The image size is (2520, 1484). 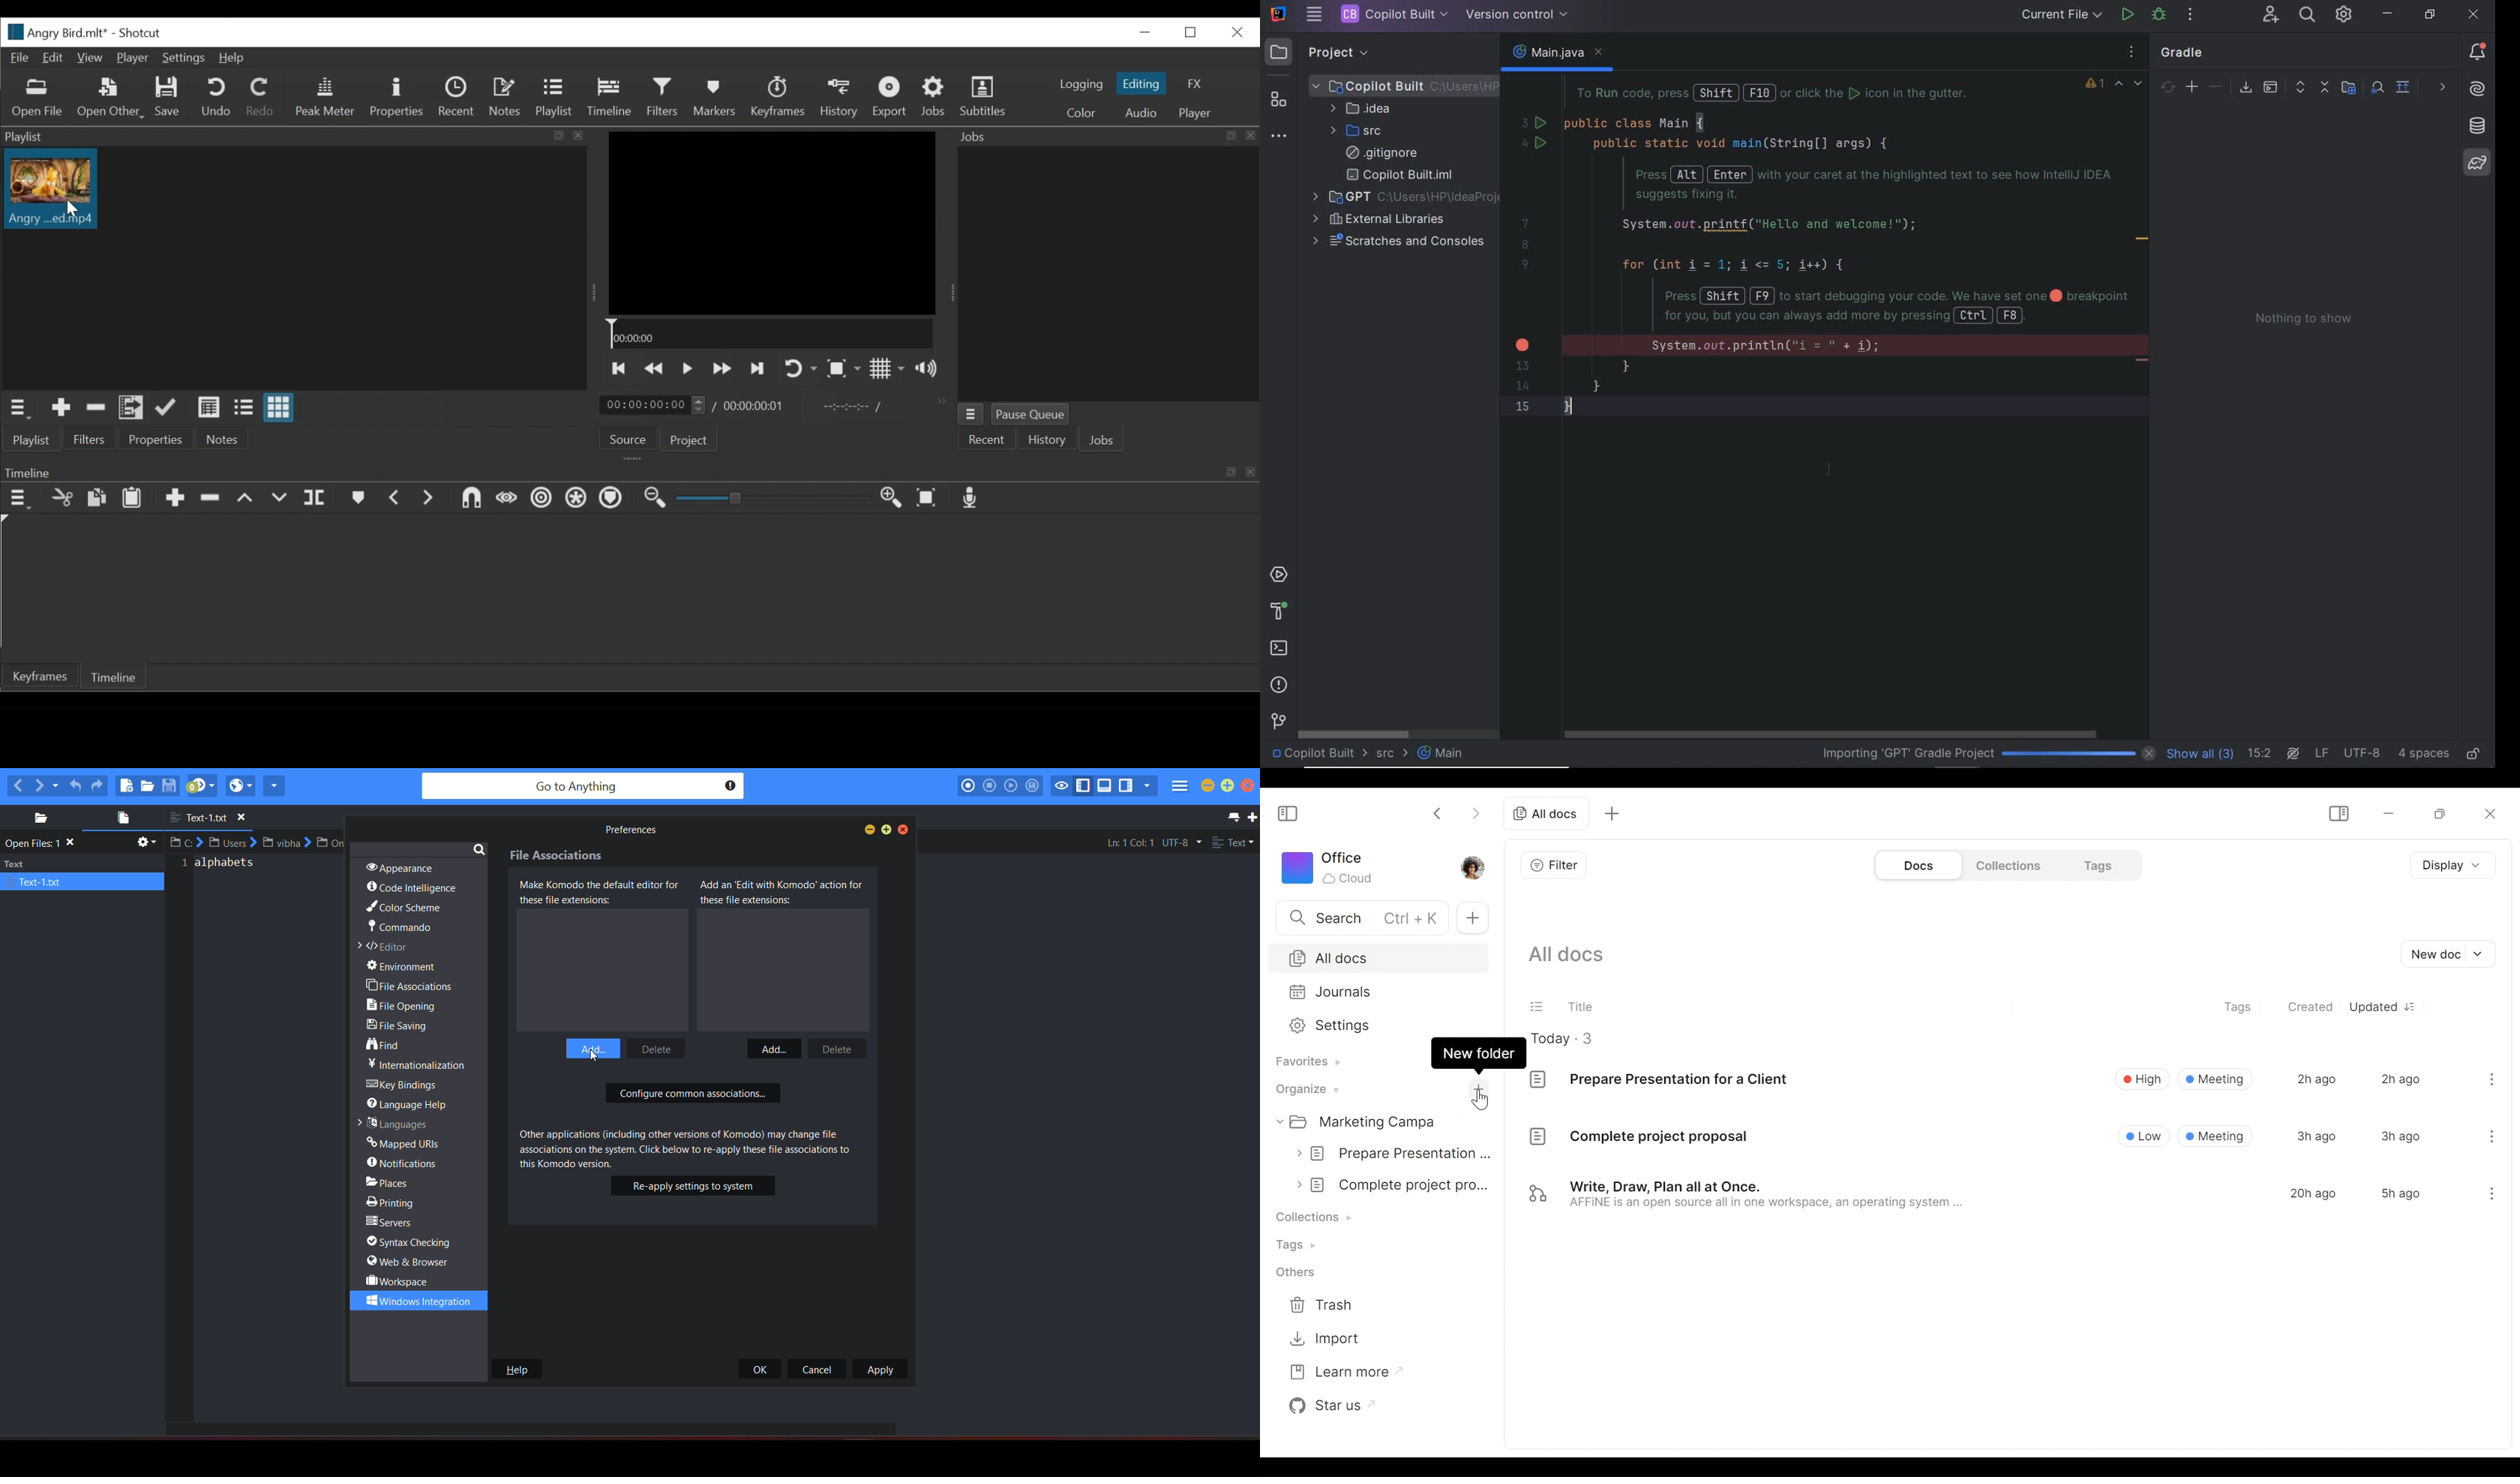 I want to click on Zoom slider, so click(x=775, y=498).